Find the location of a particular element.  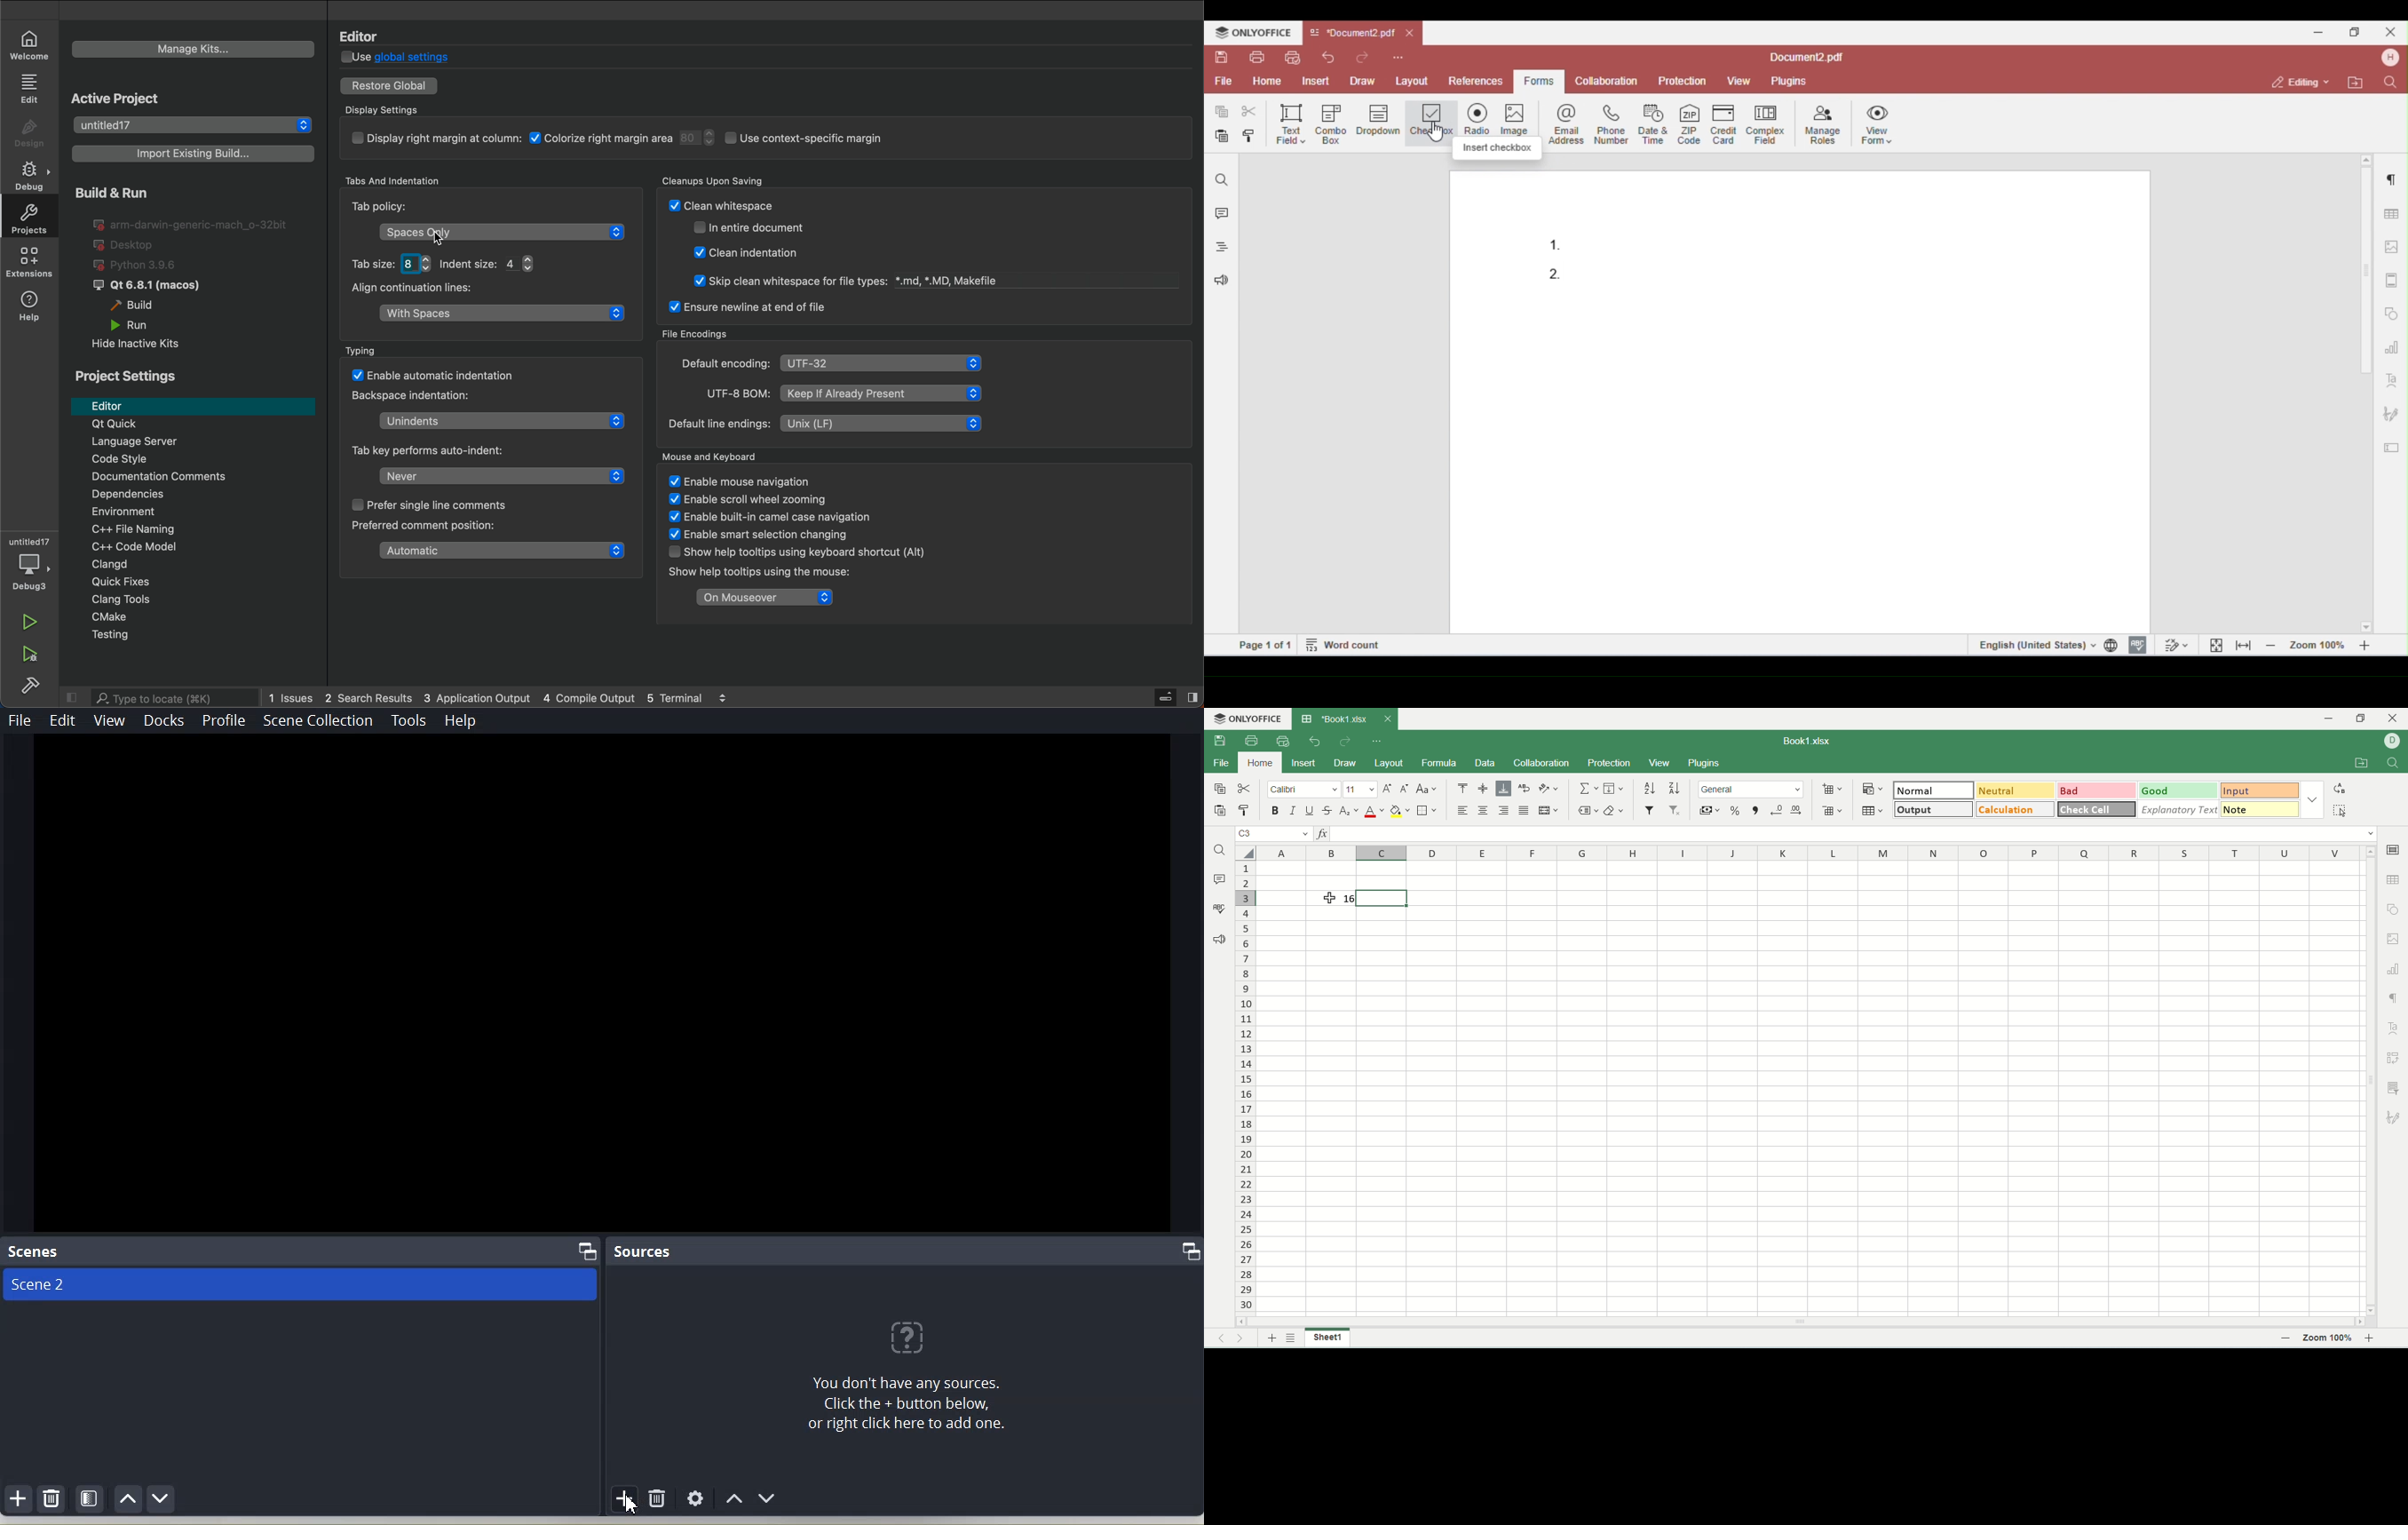

remove filter is located at coordinates (1676, 810).